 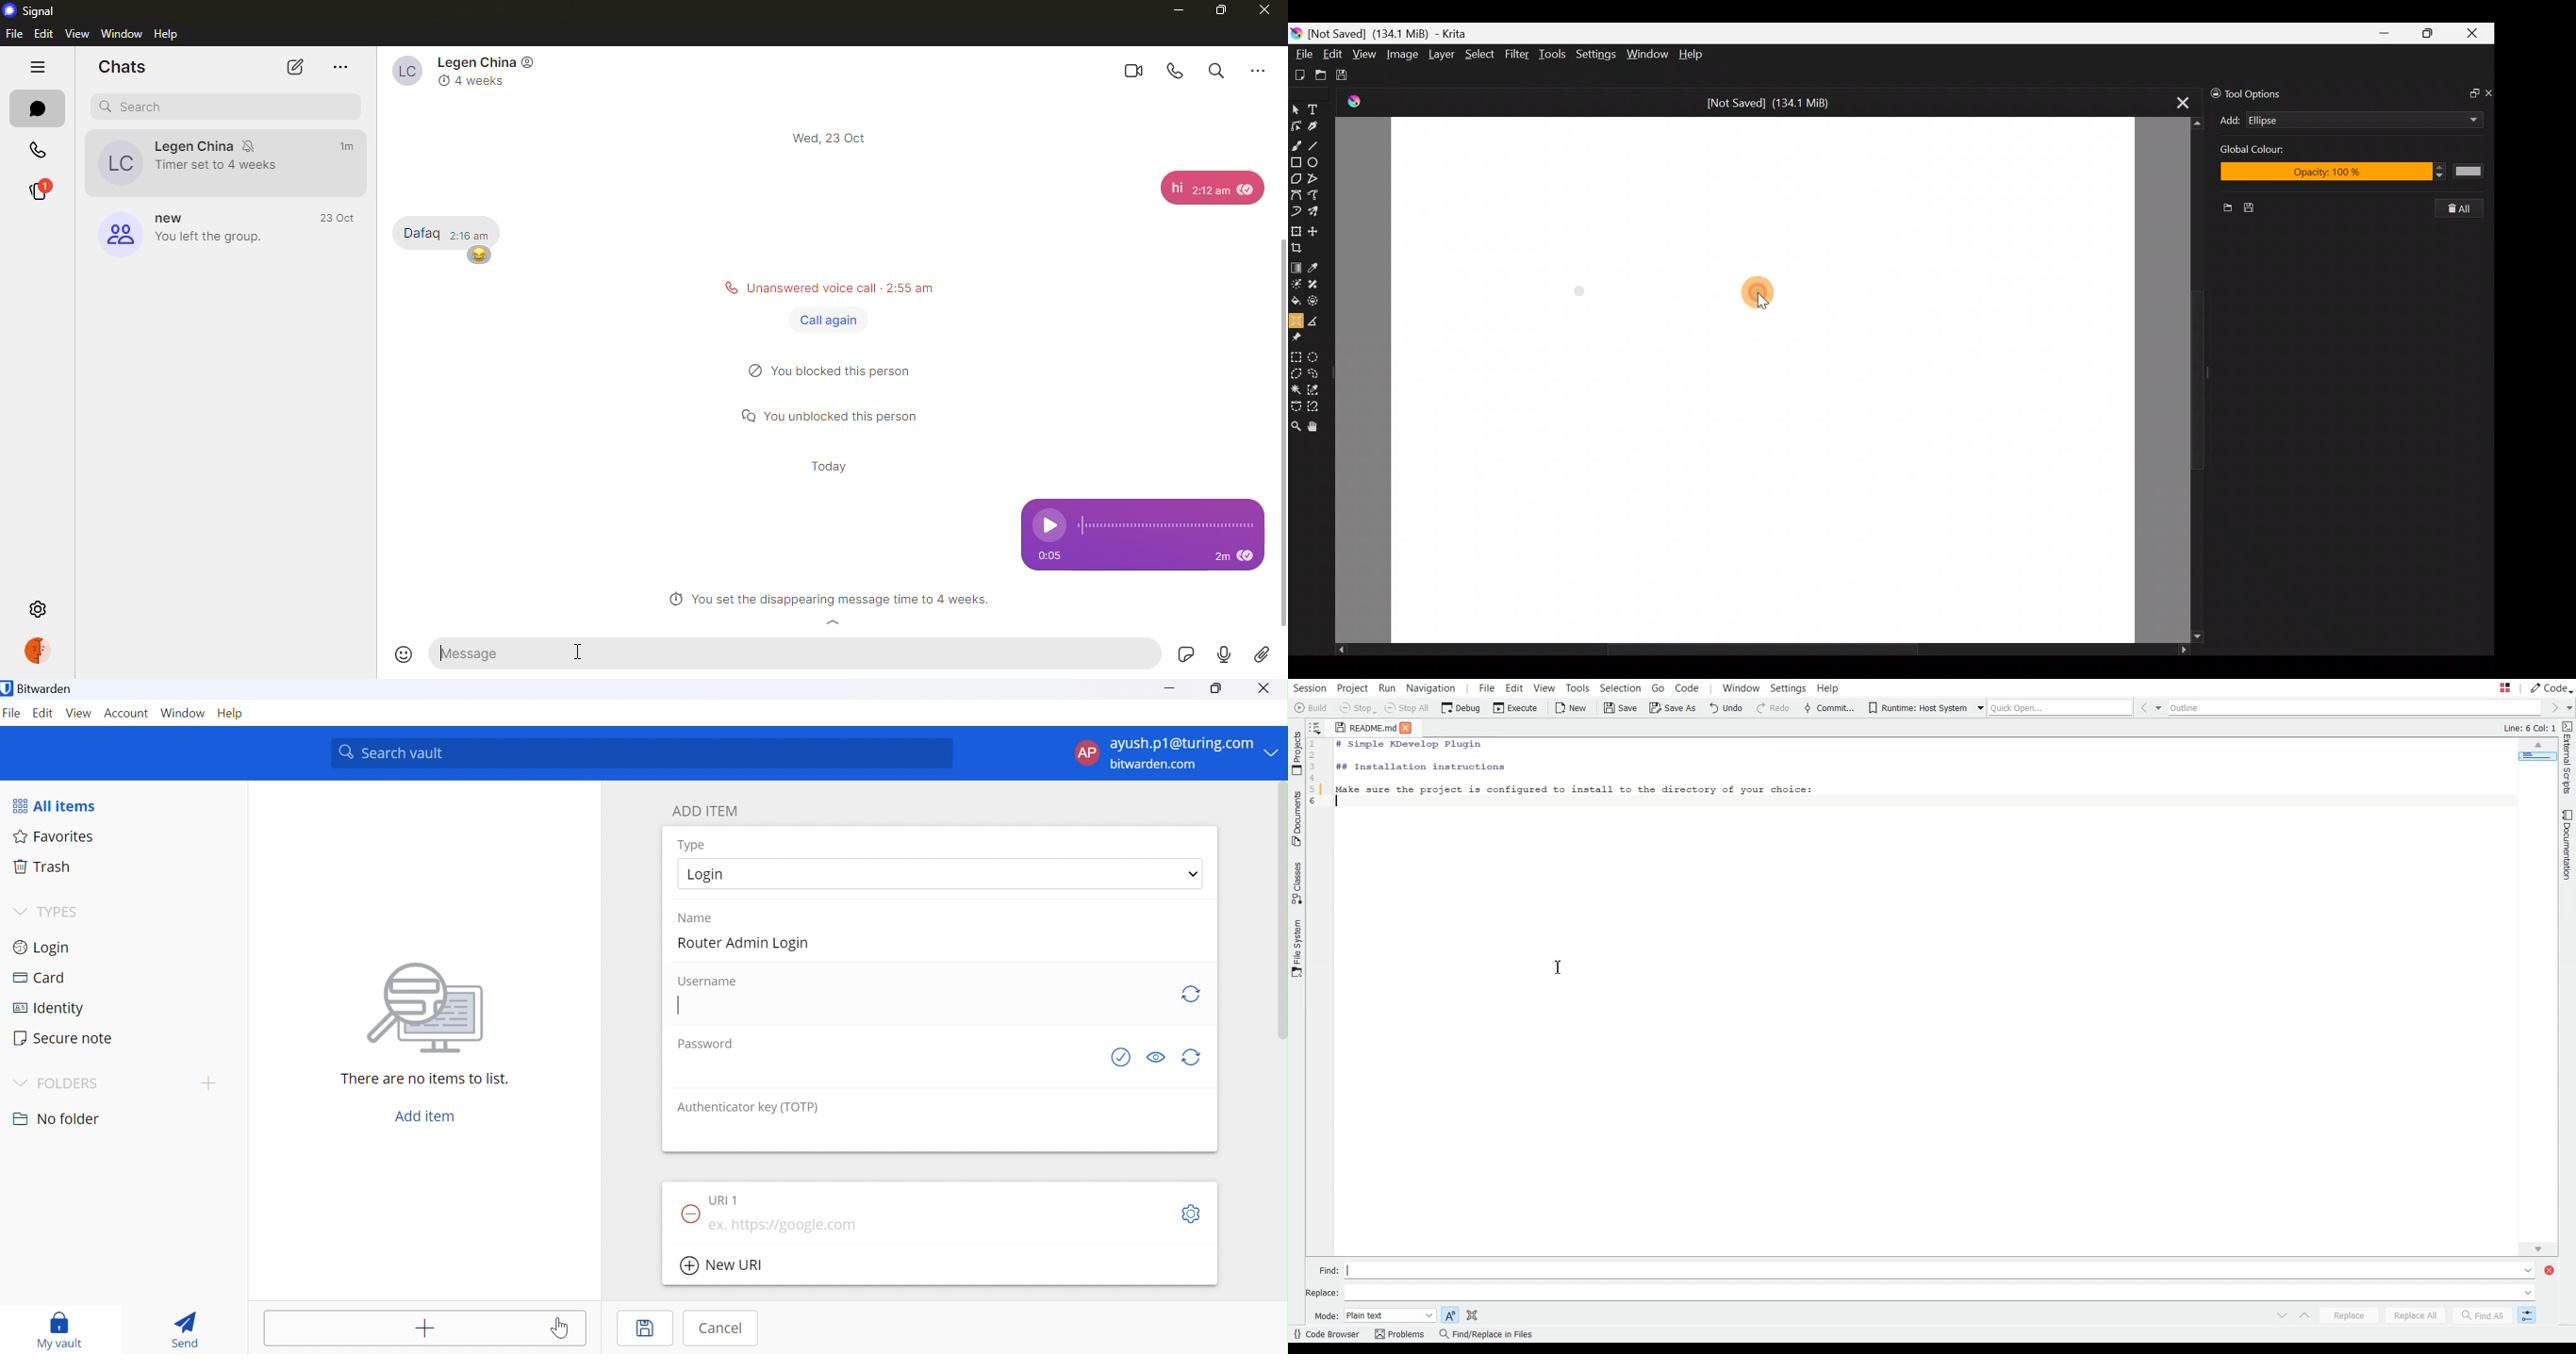 I want to click on There are no items to list., so click(x=426, y=1079).